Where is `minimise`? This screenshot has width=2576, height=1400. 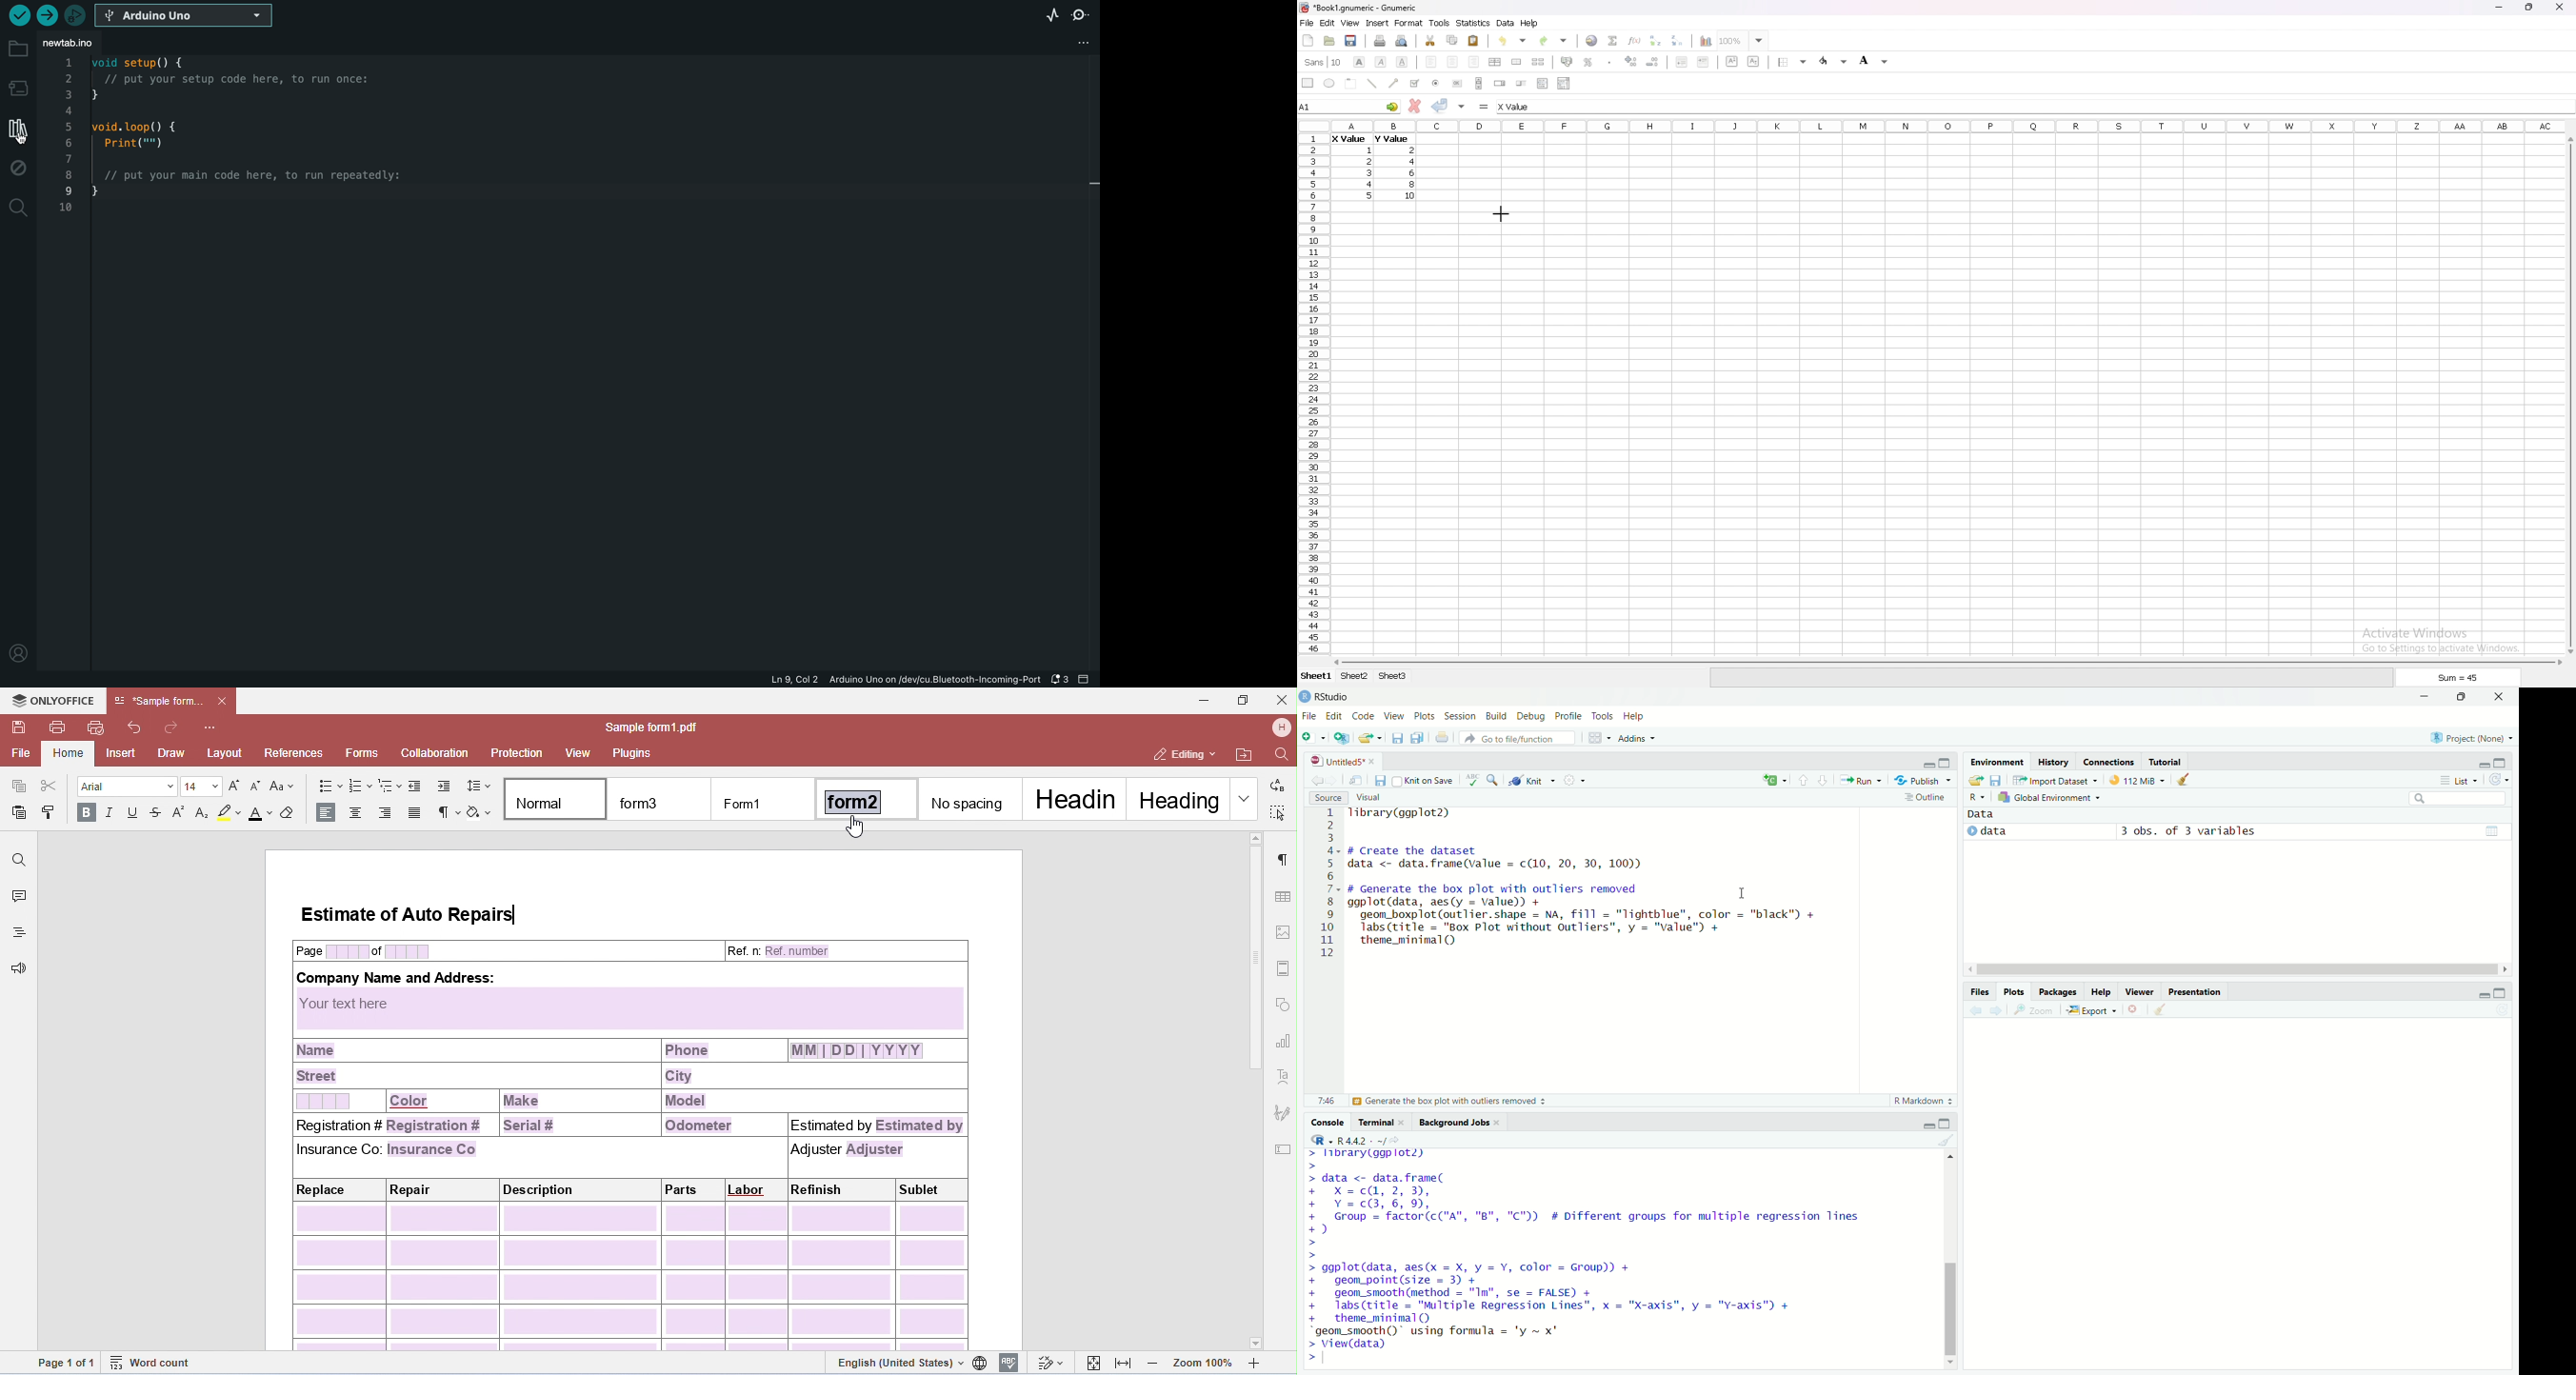
minimise is located at coordinates (2477, 763).